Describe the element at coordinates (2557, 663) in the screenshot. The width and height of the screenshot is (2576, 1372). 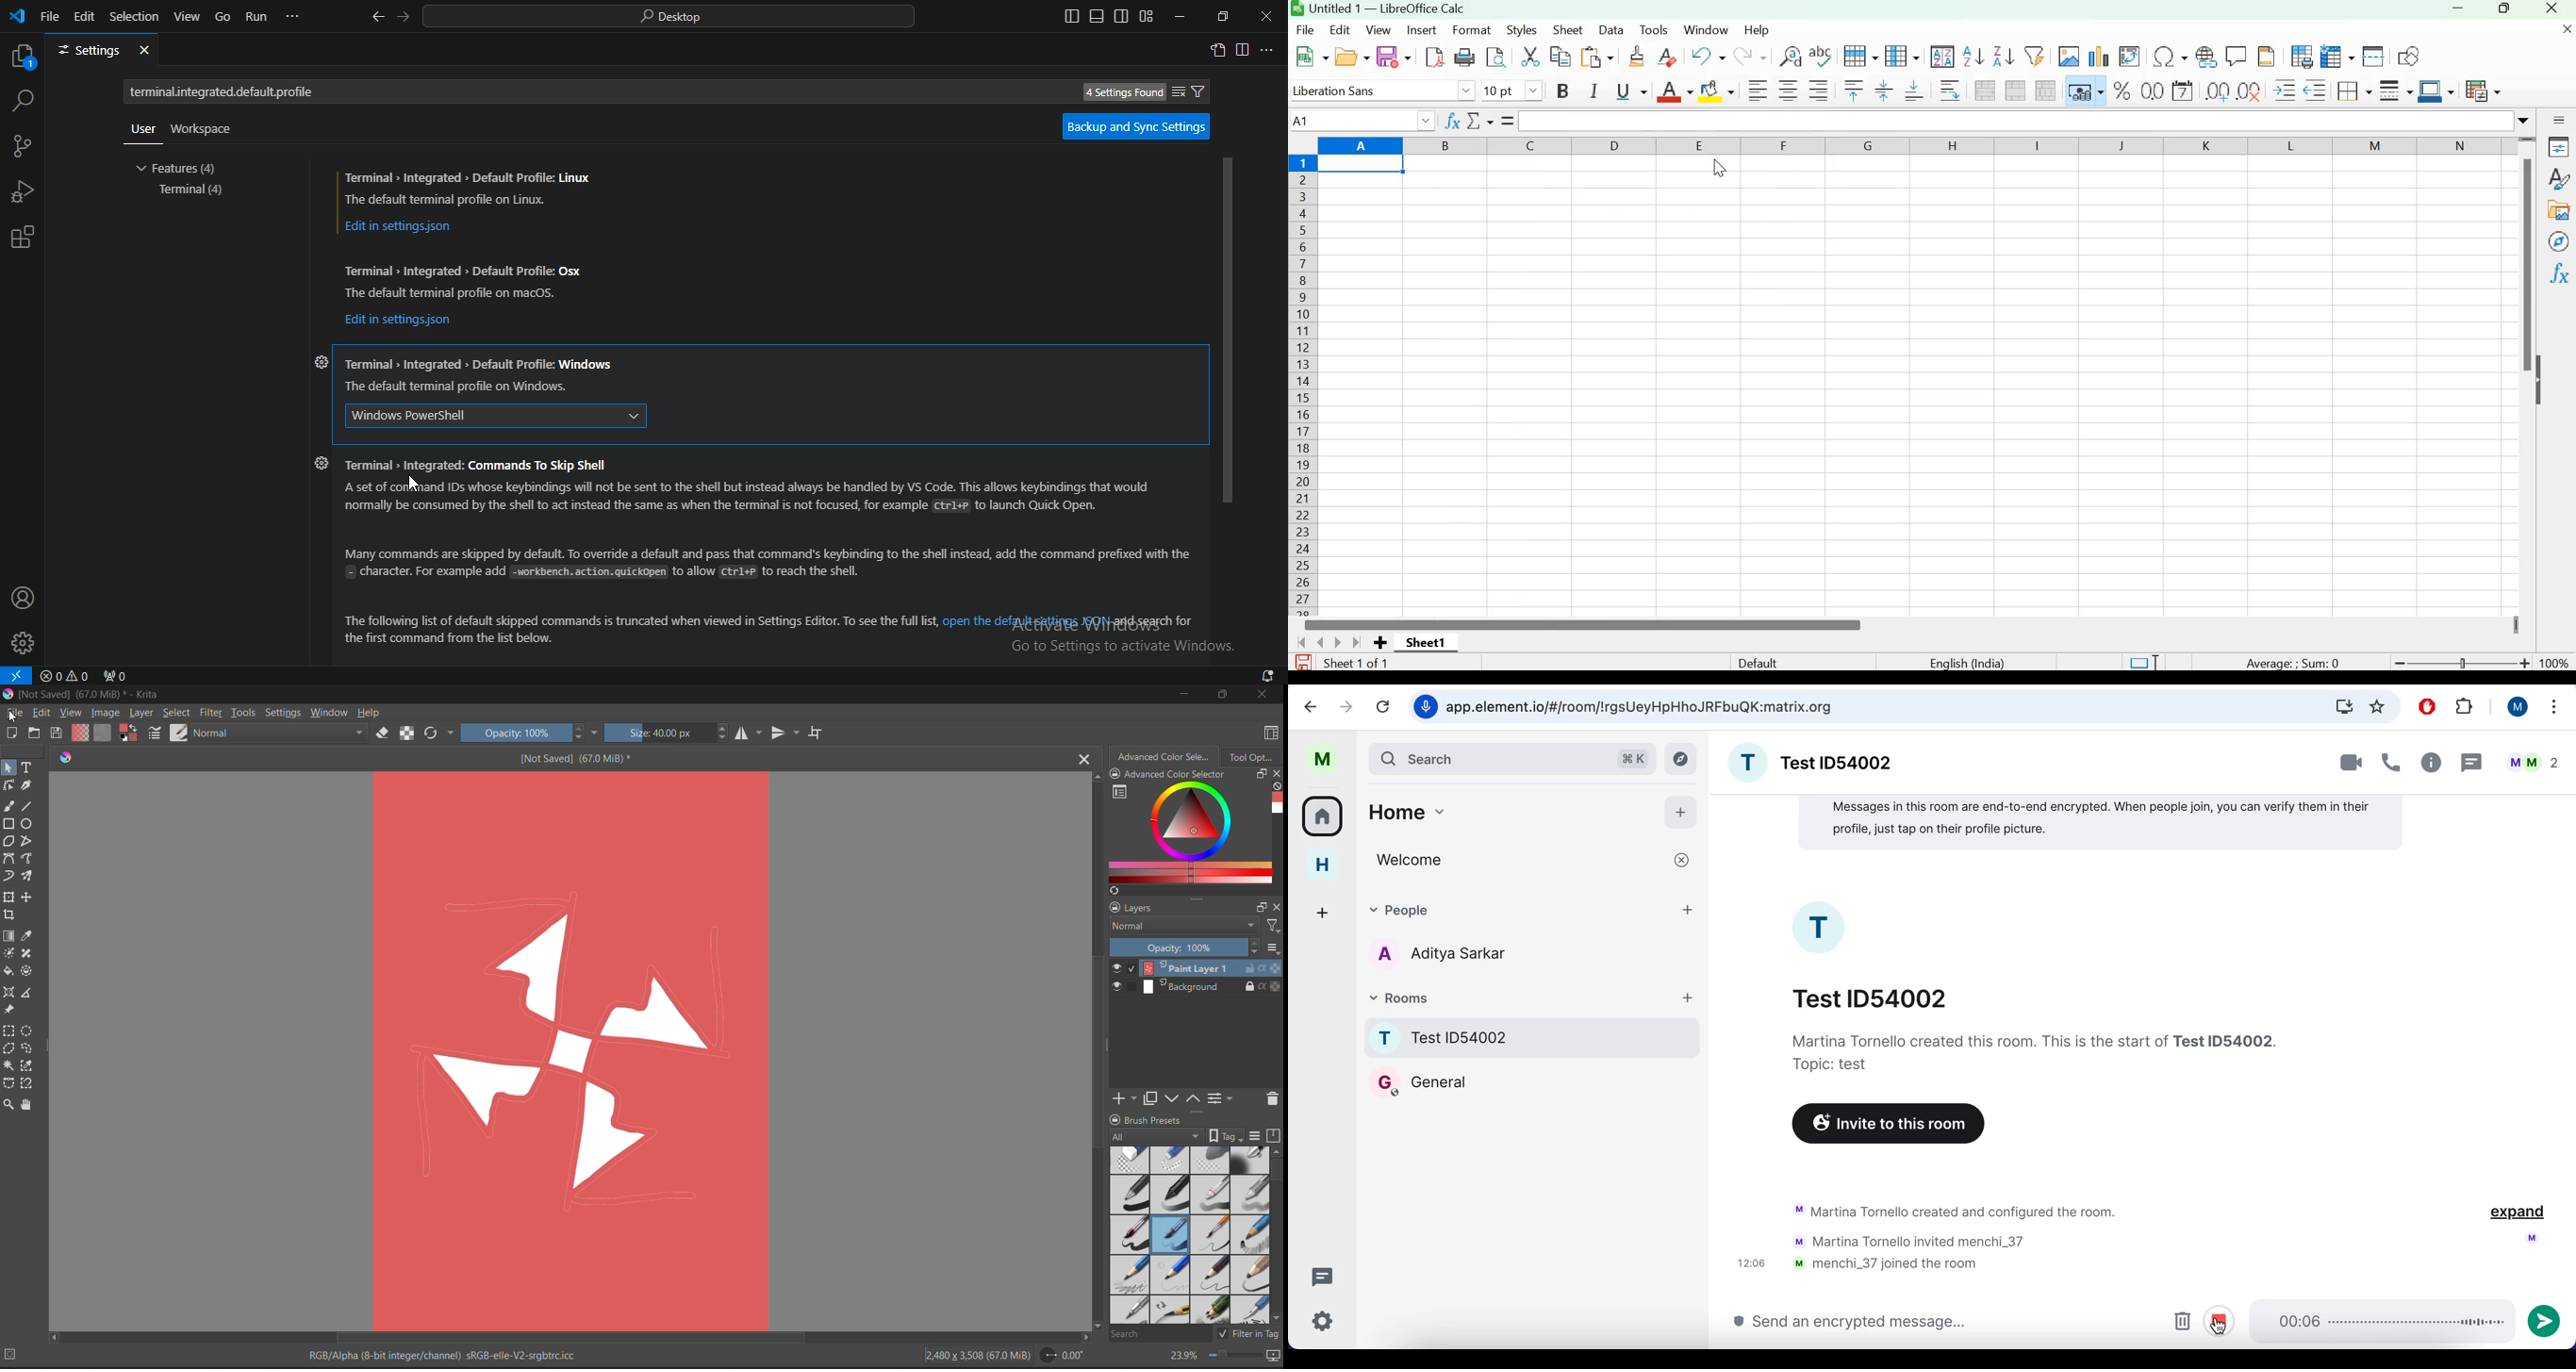
I see `100%` at that location.